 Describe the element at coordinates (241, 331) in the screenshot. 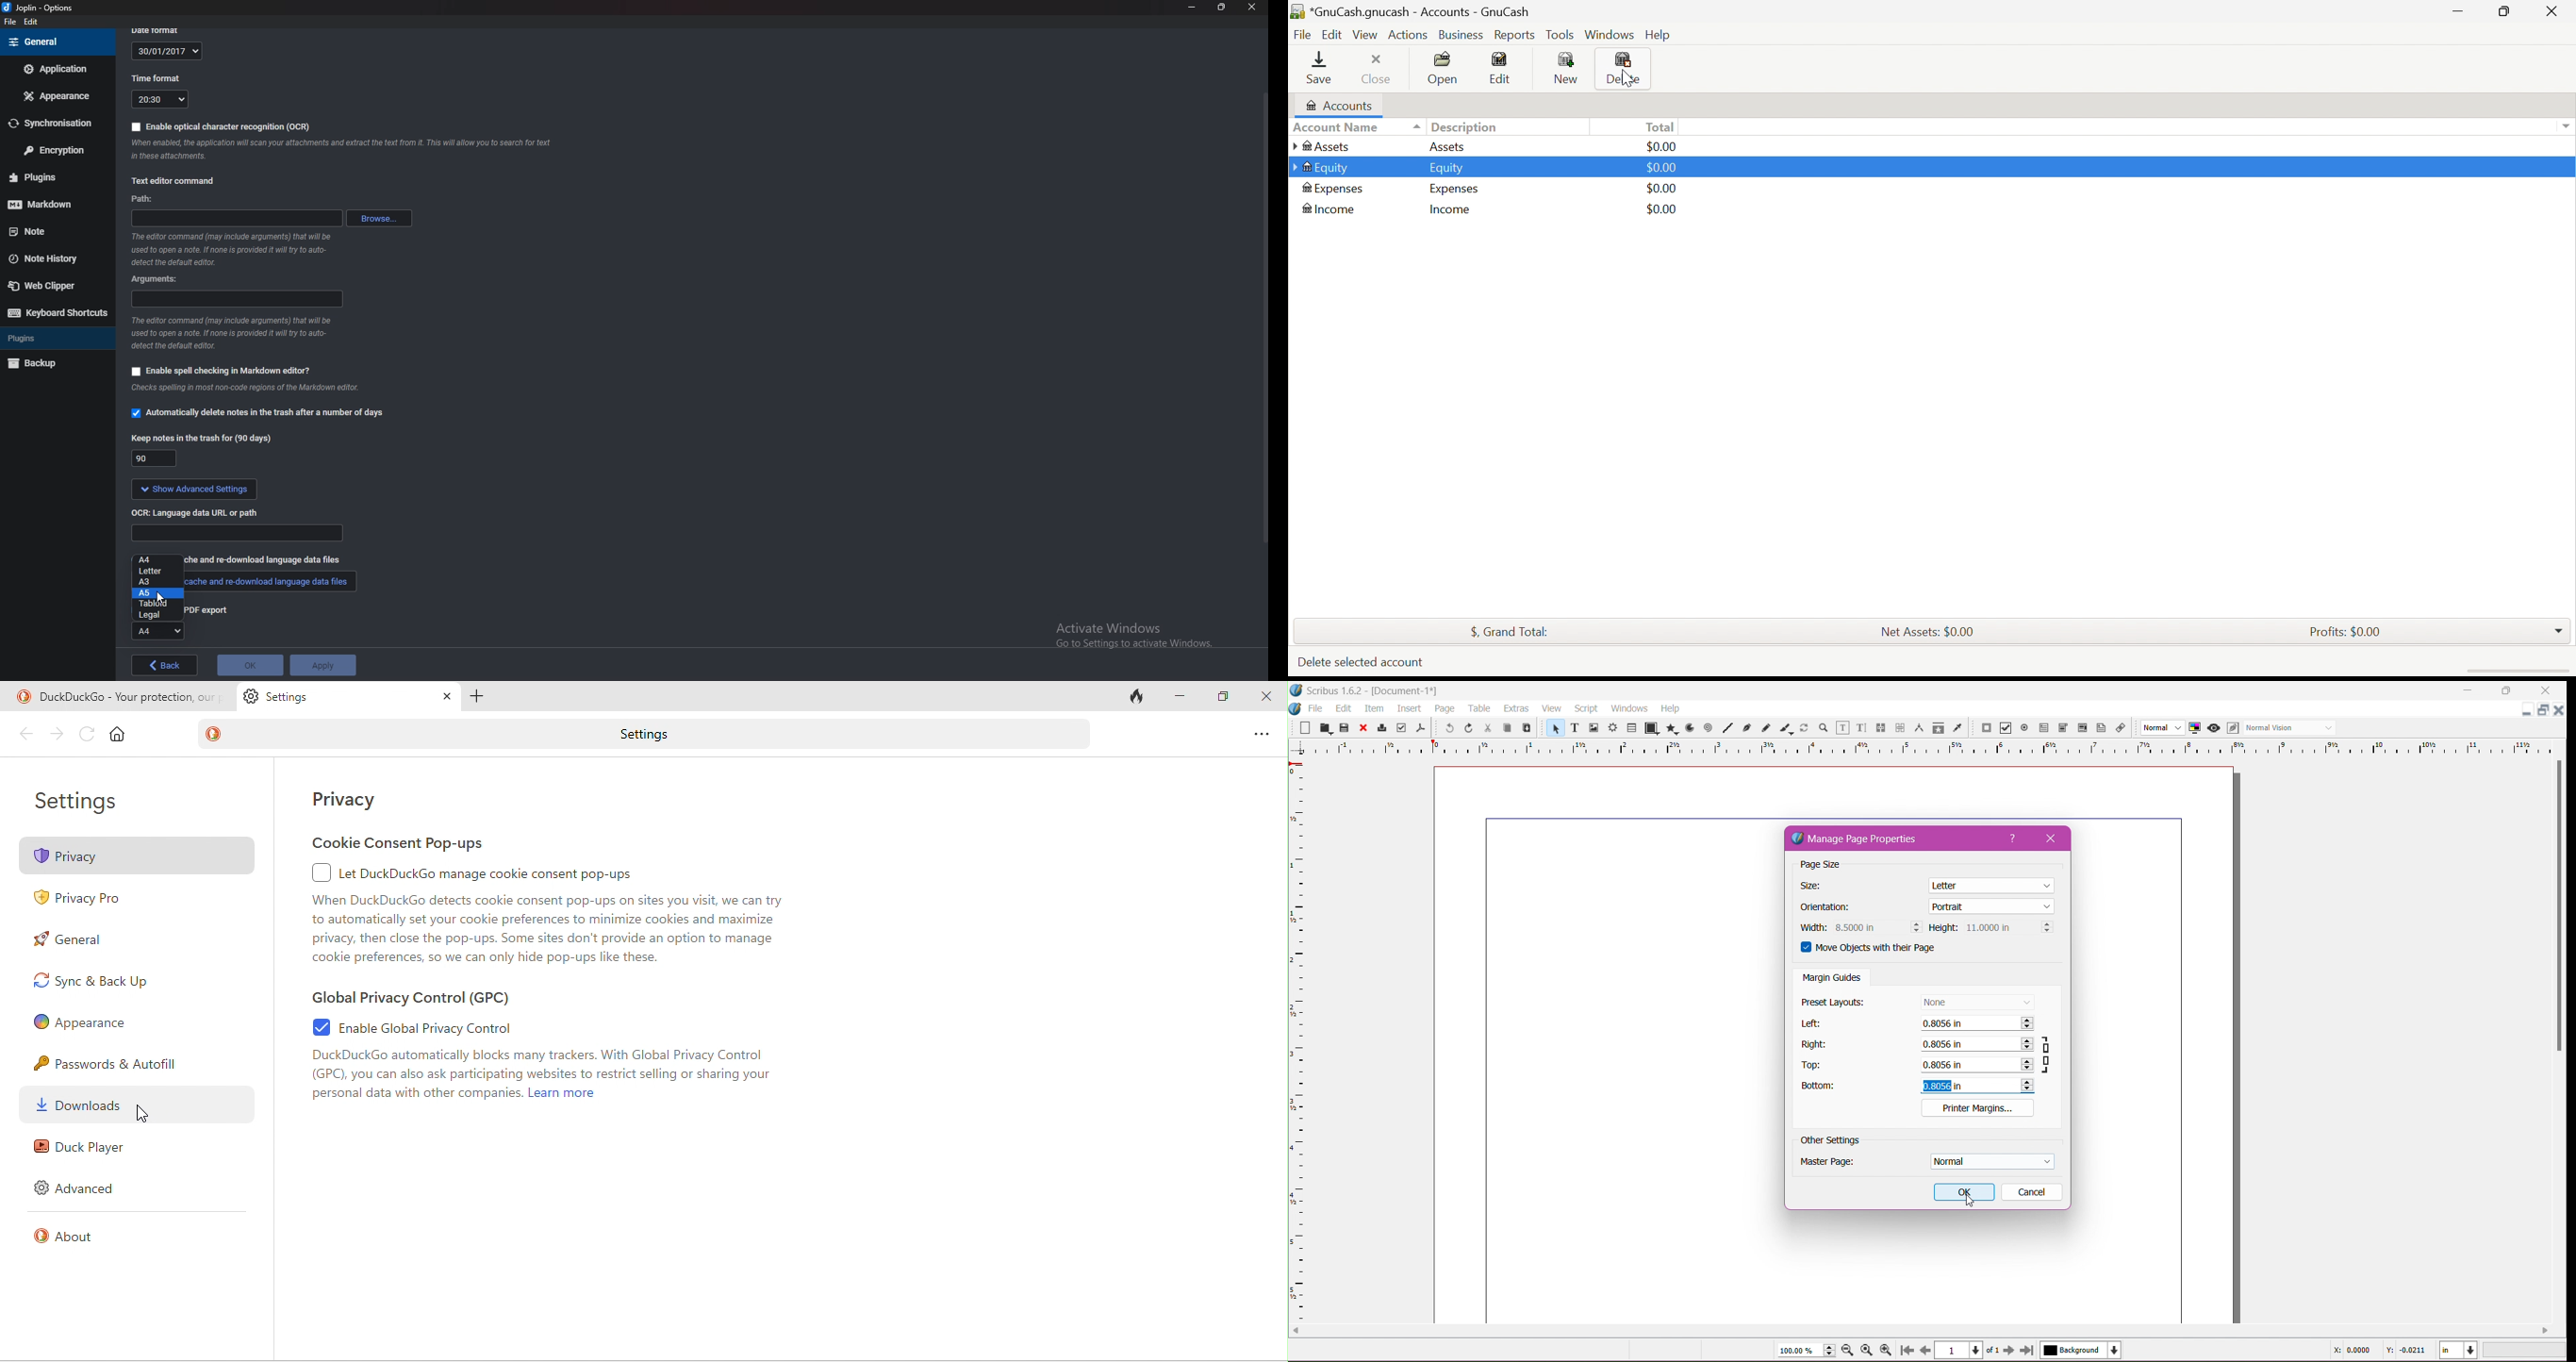

I see `Info on editor command` at that location.